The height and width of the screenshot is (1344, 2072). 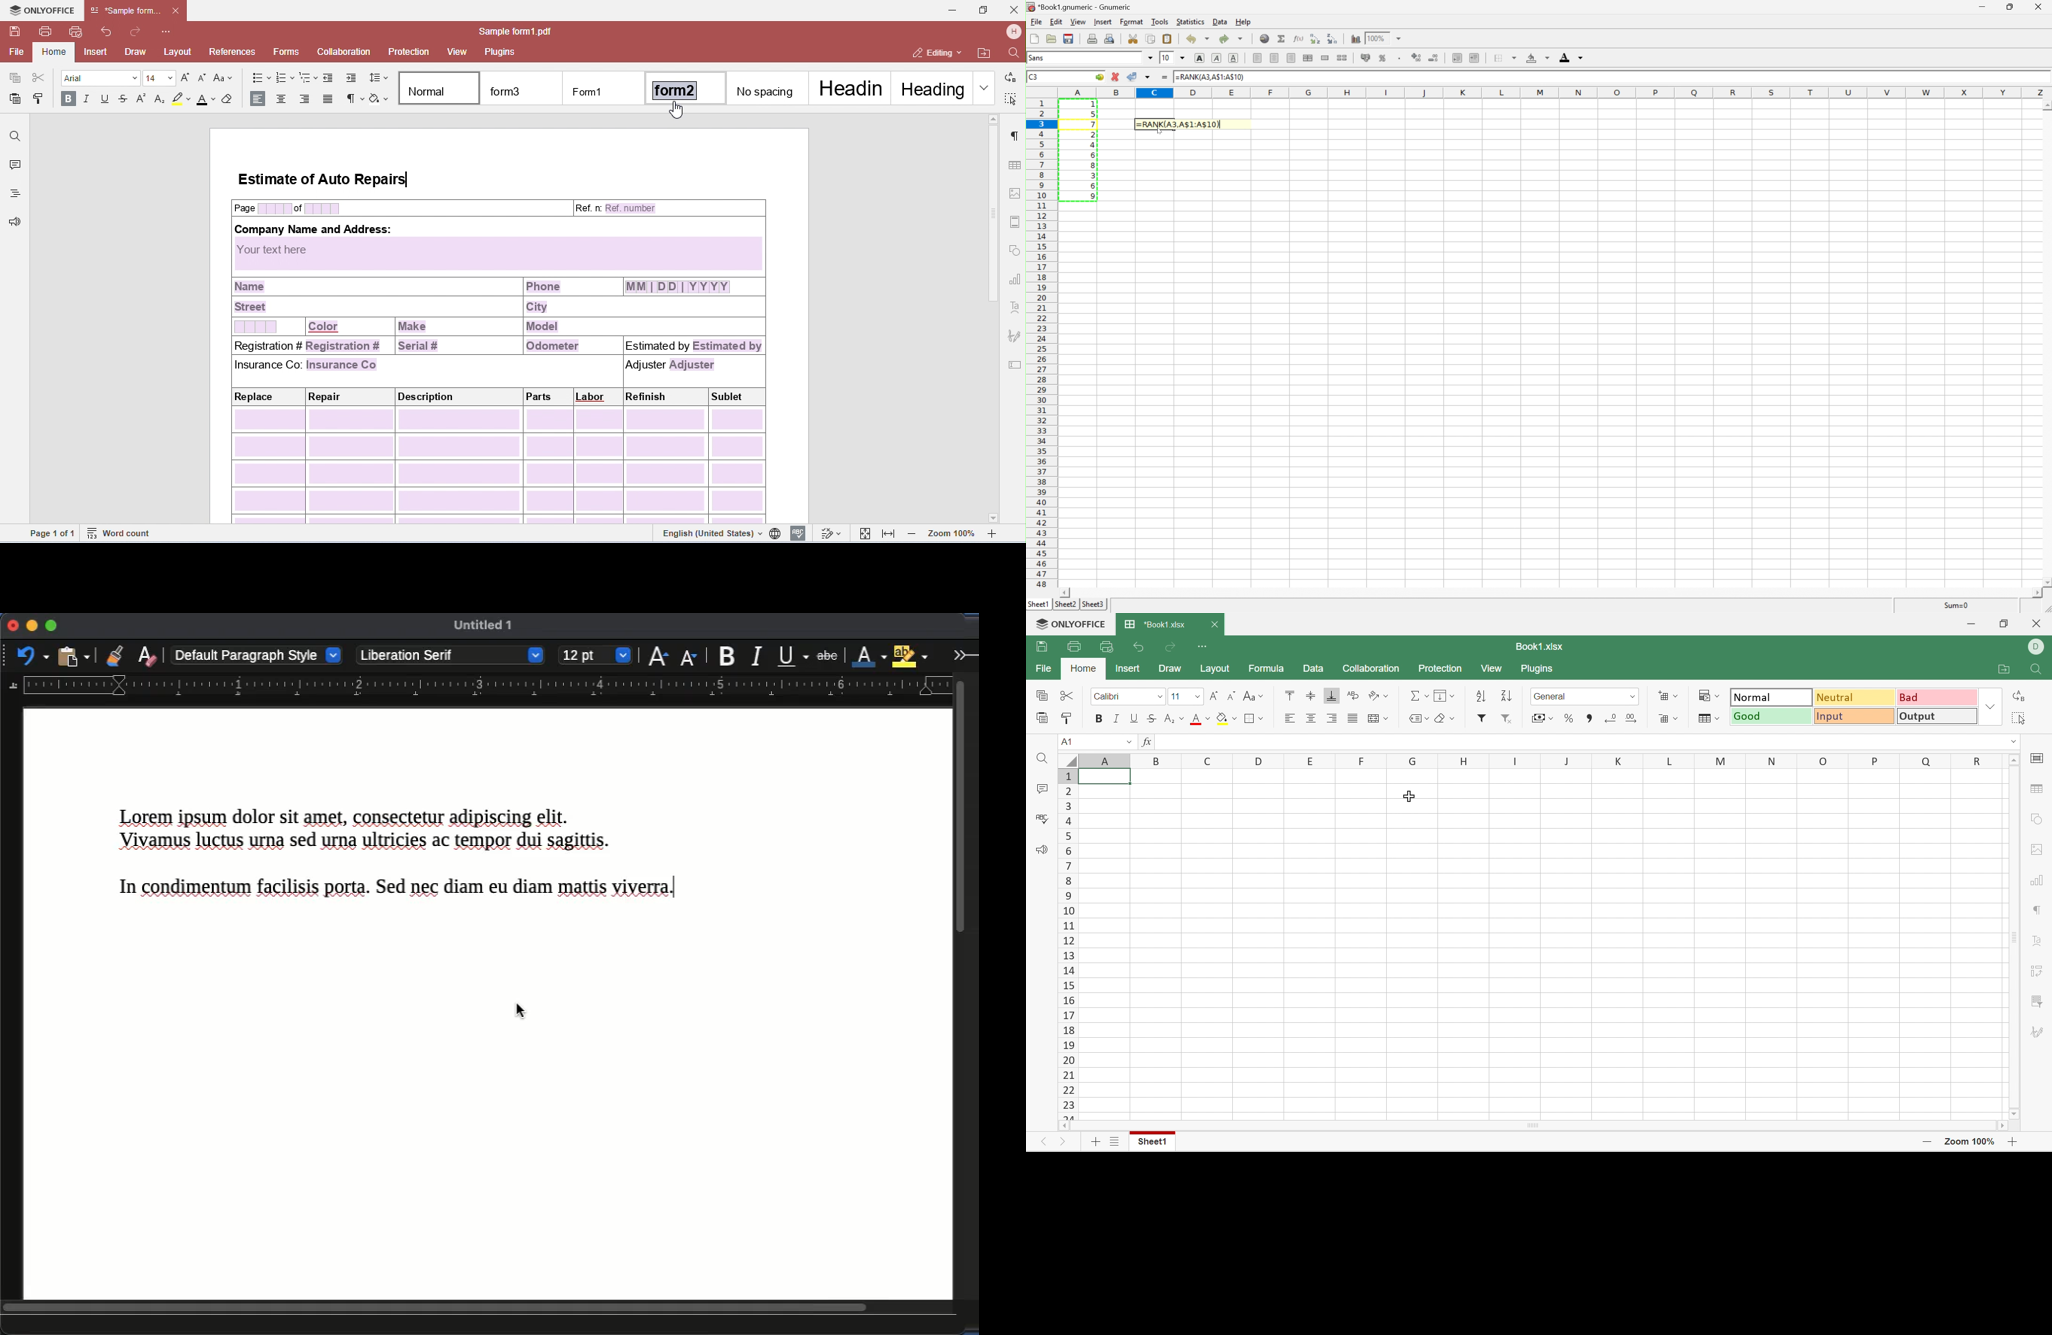 I want to click on sheet3, so click(x=1093, y=603).